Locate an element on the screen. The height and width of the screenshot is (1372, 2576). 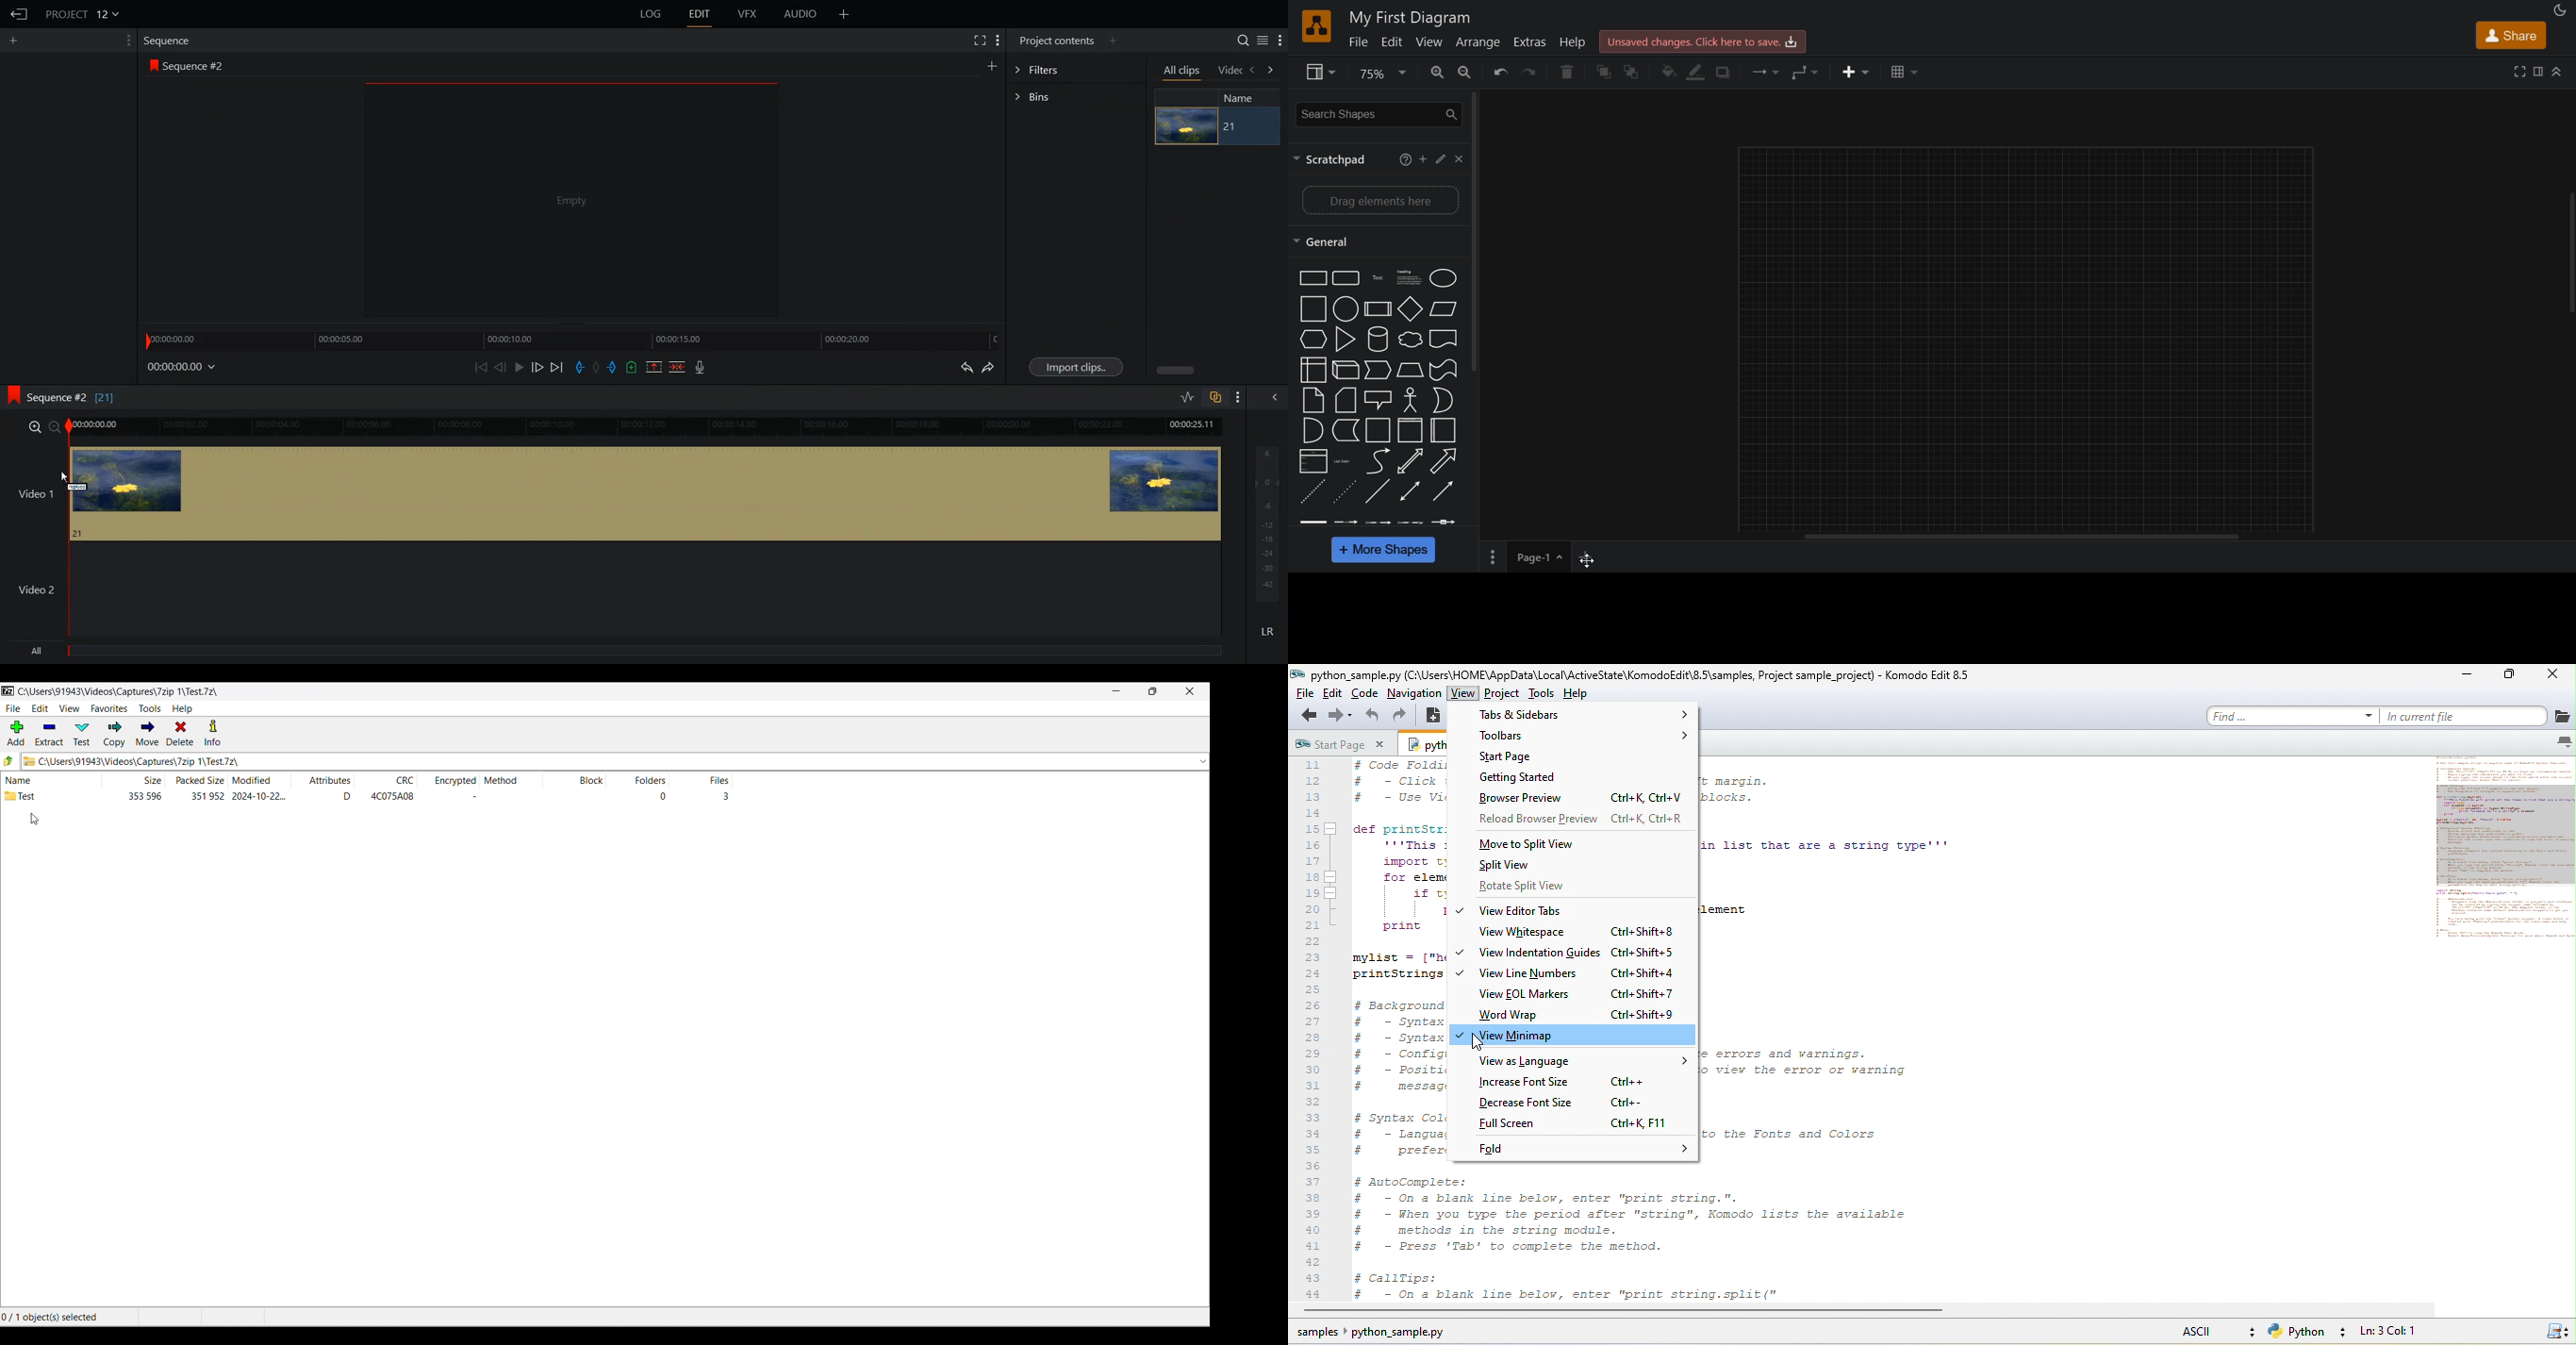
to front is located at coordinates (1601, 72).